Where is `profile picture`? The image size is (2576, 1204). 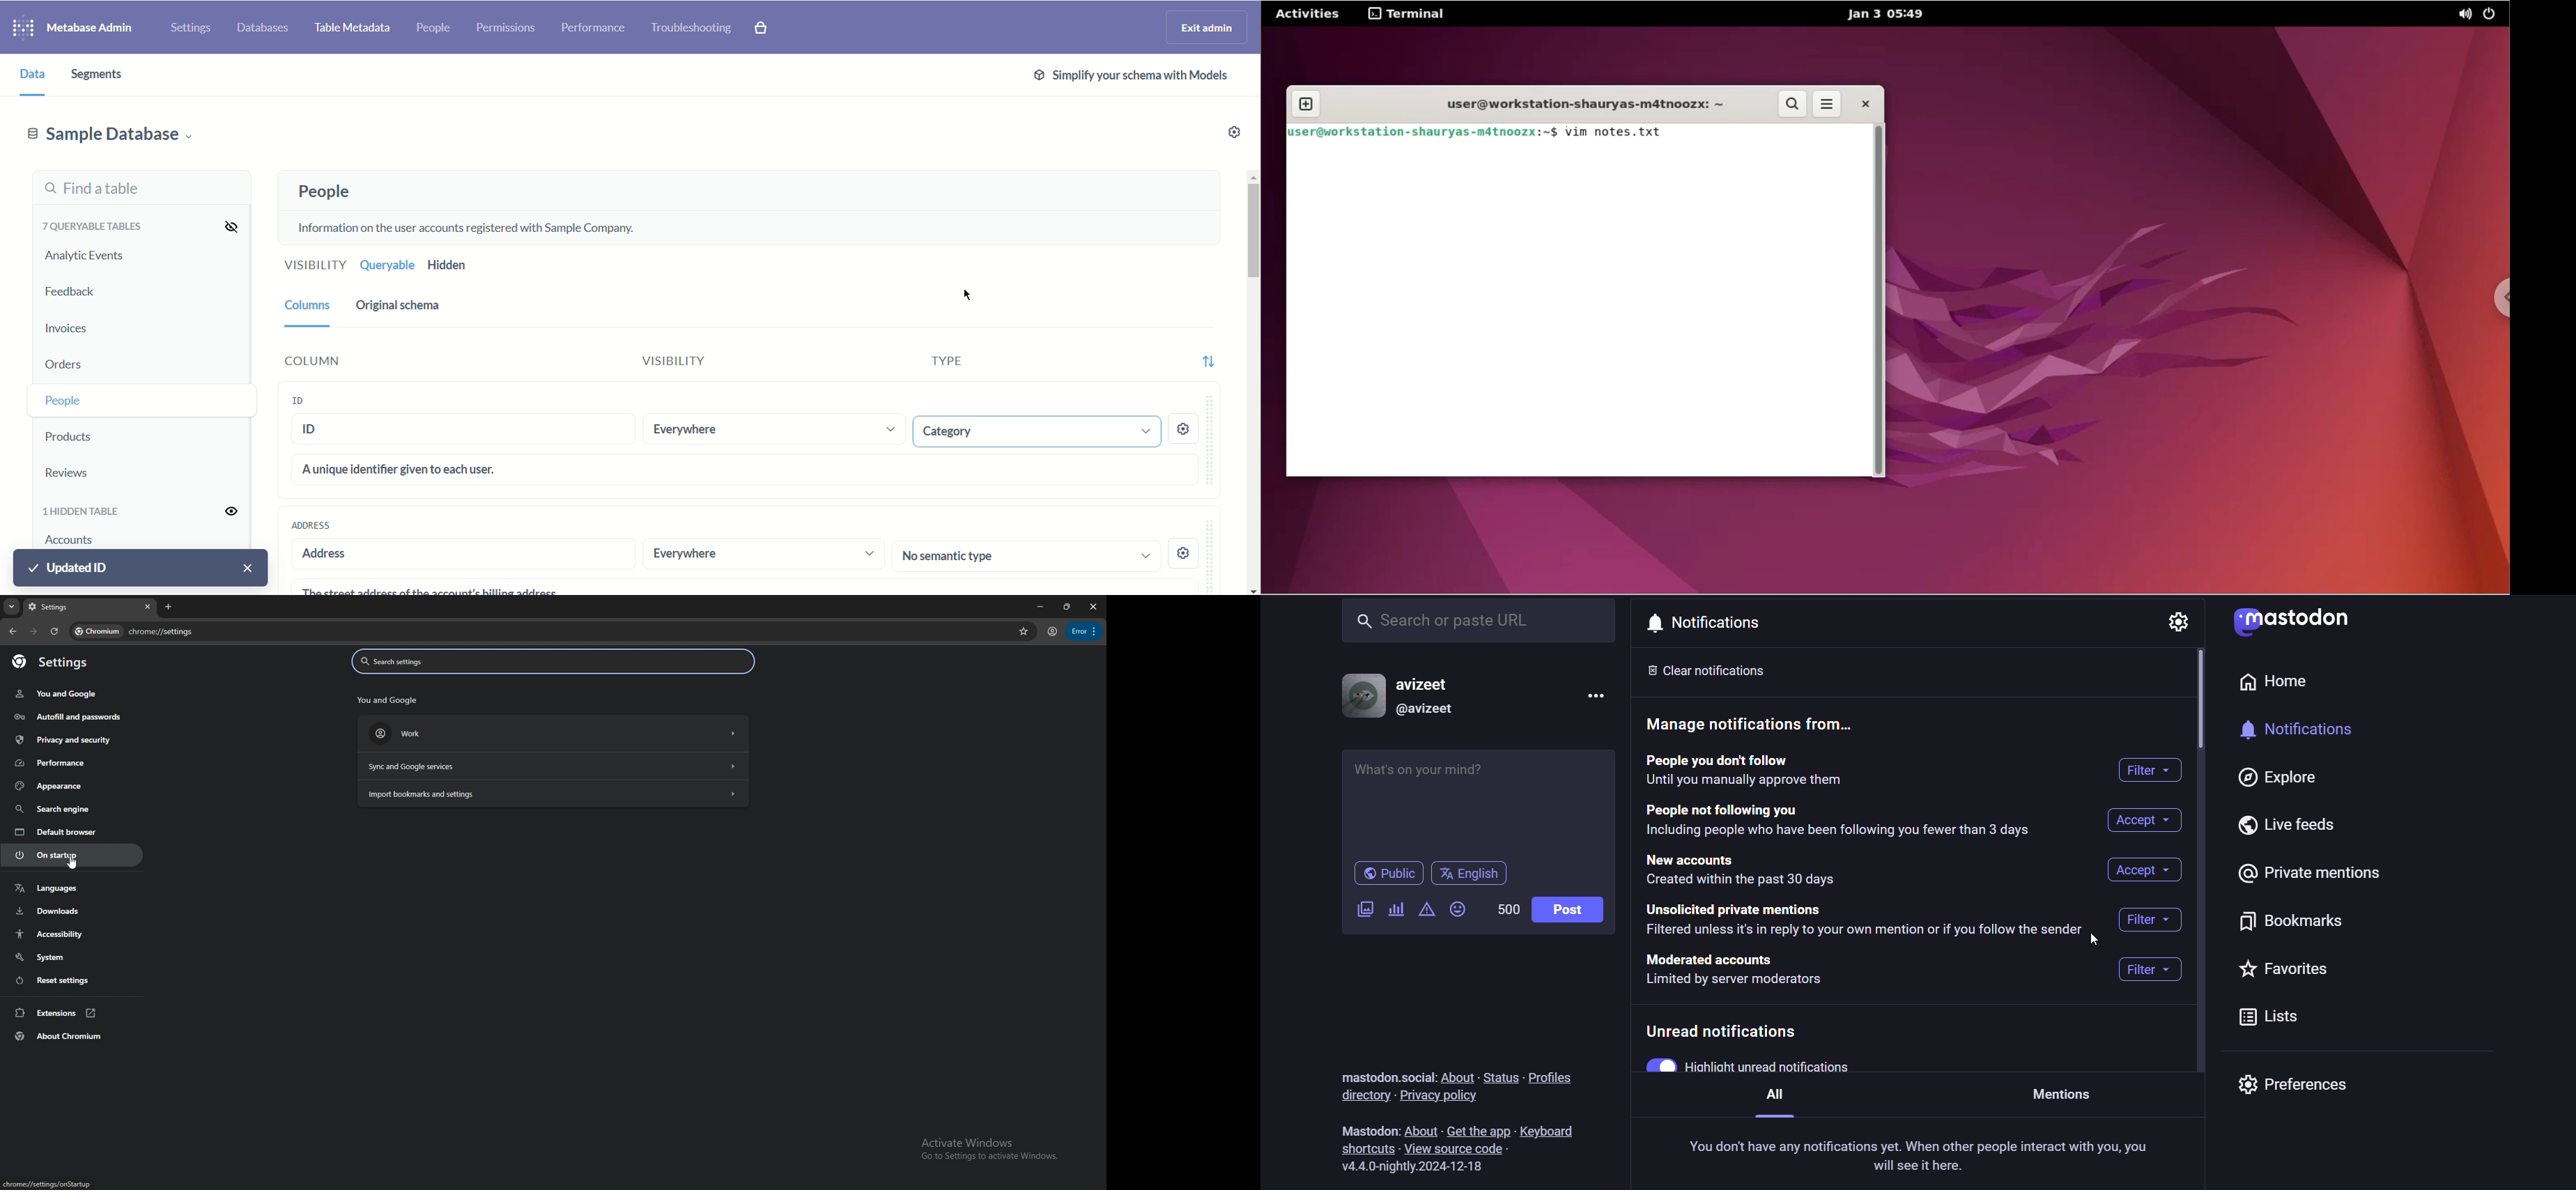
profile picture is located at coordinates (1359, 695).